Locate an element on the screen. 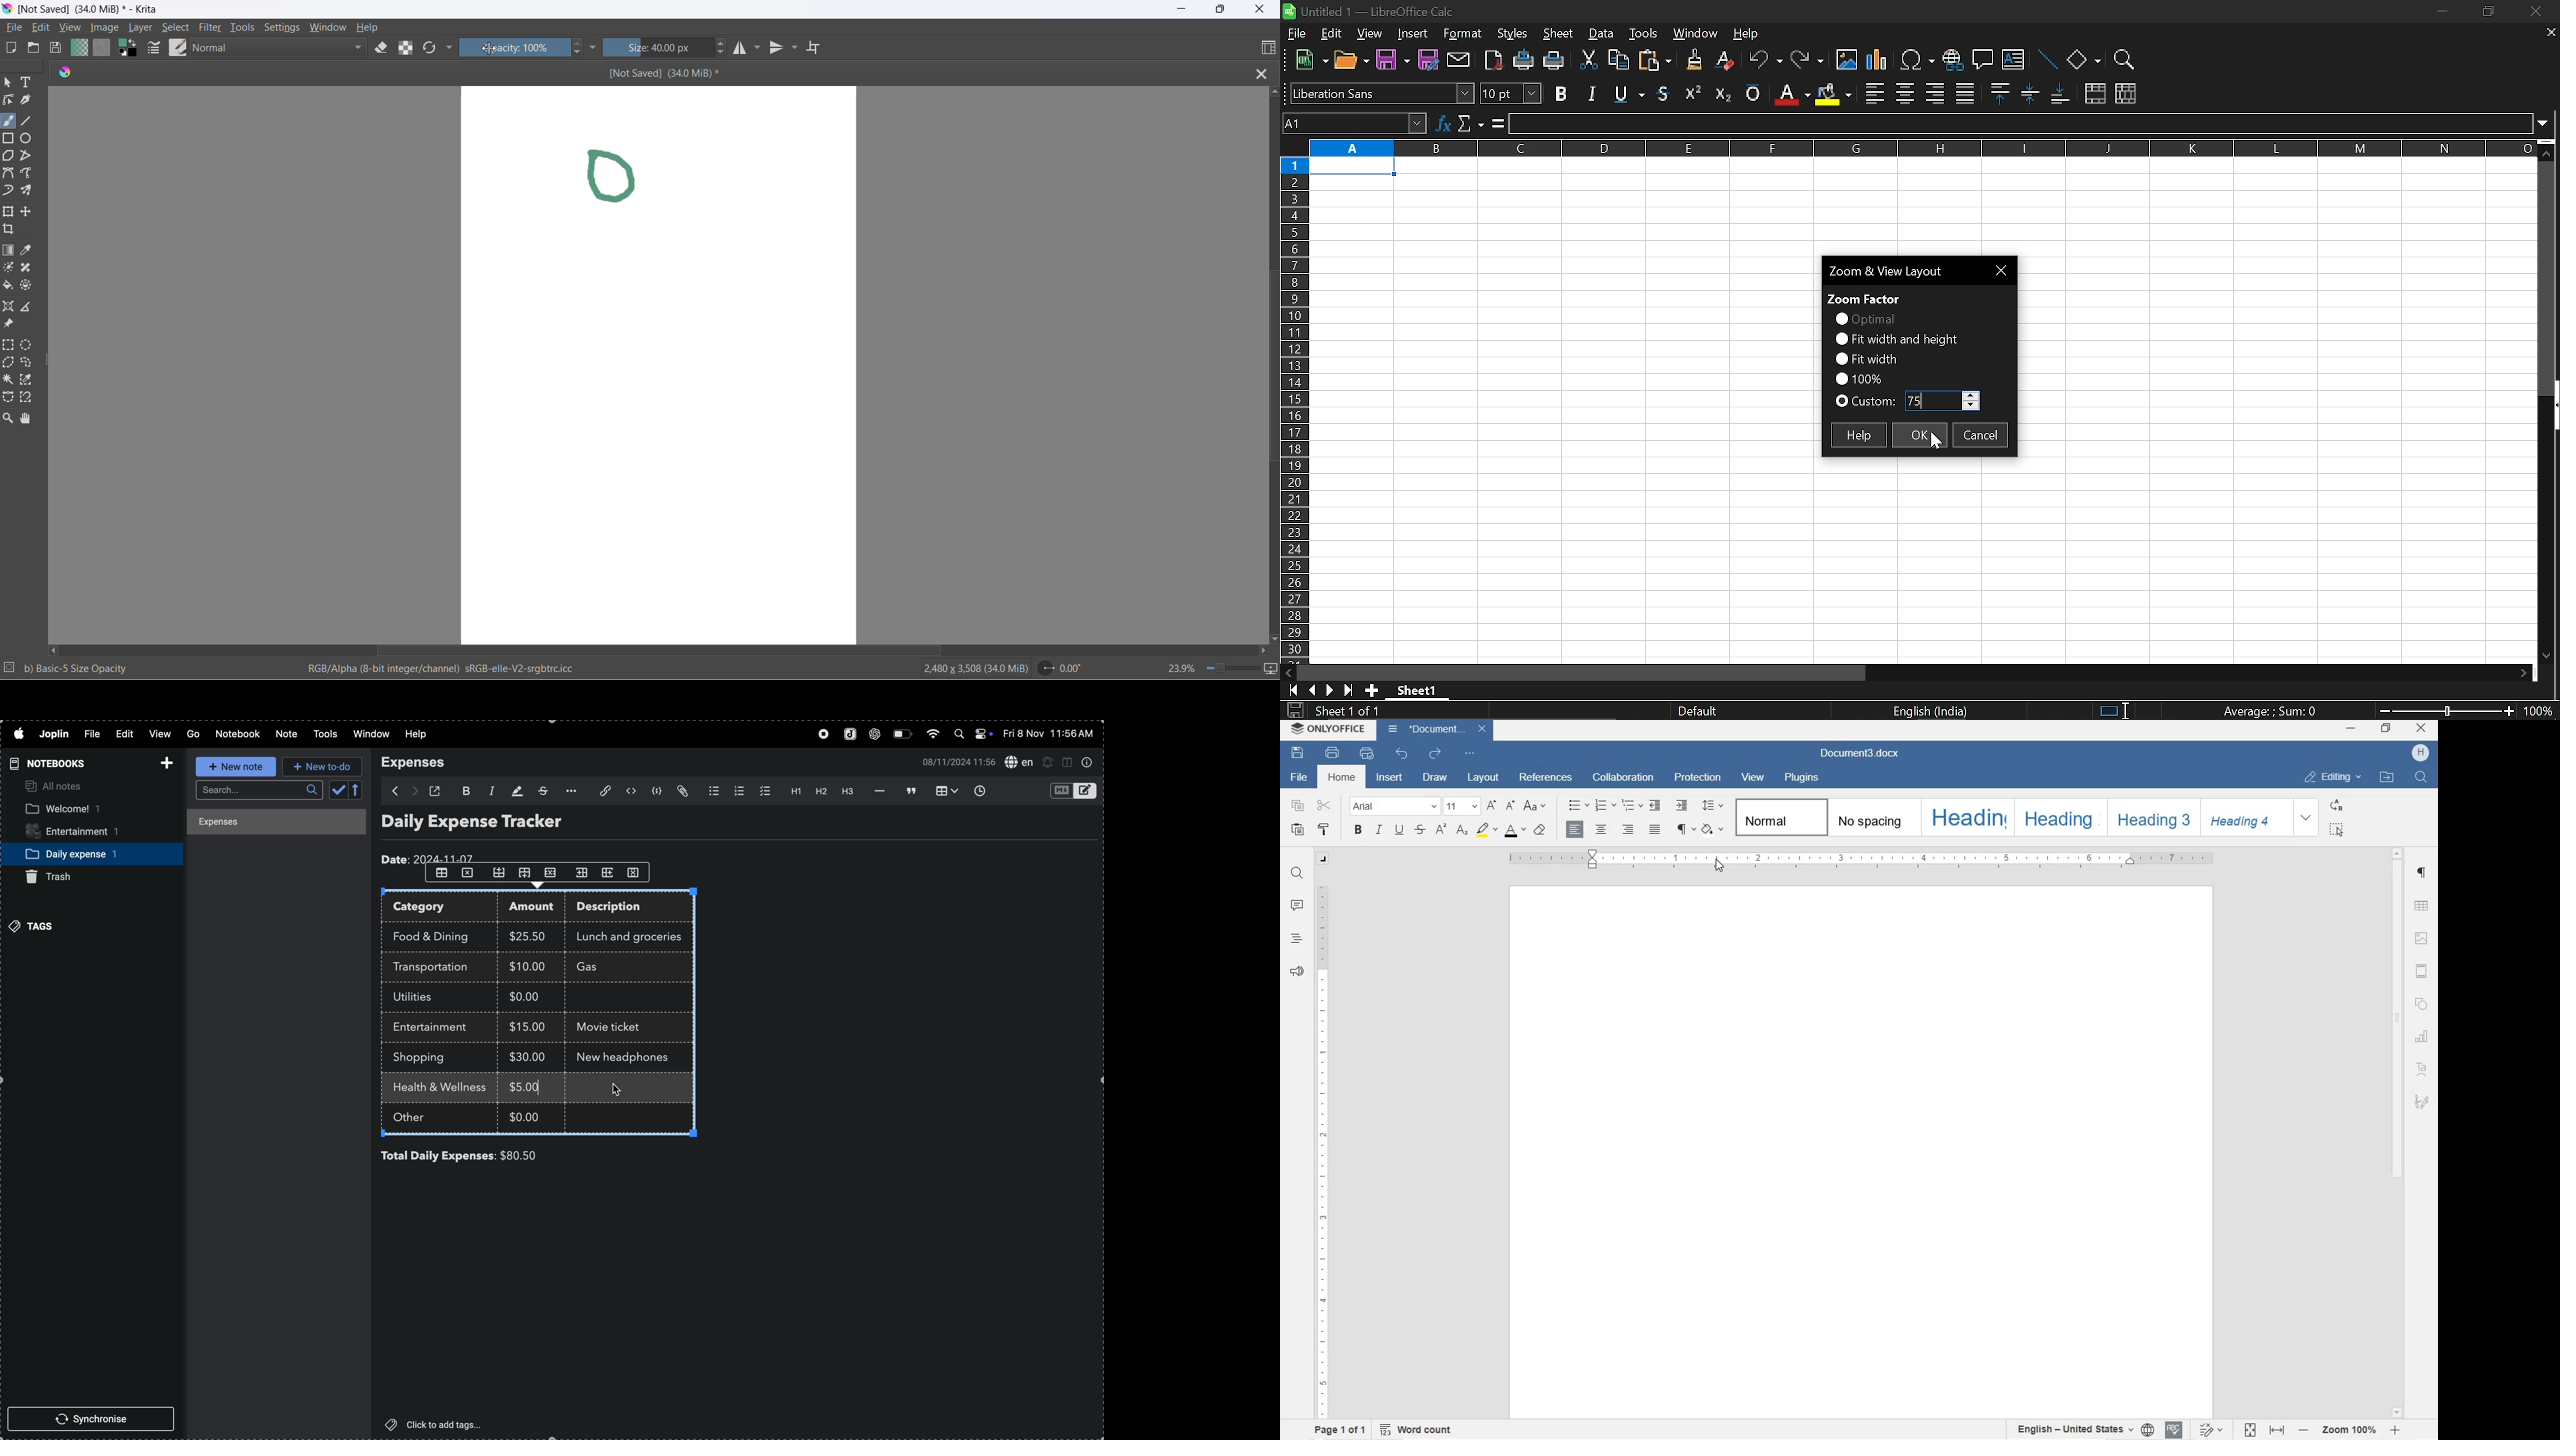 This screenshot has width=2576, height=1456. insert time is located at coordinates (979, 790).